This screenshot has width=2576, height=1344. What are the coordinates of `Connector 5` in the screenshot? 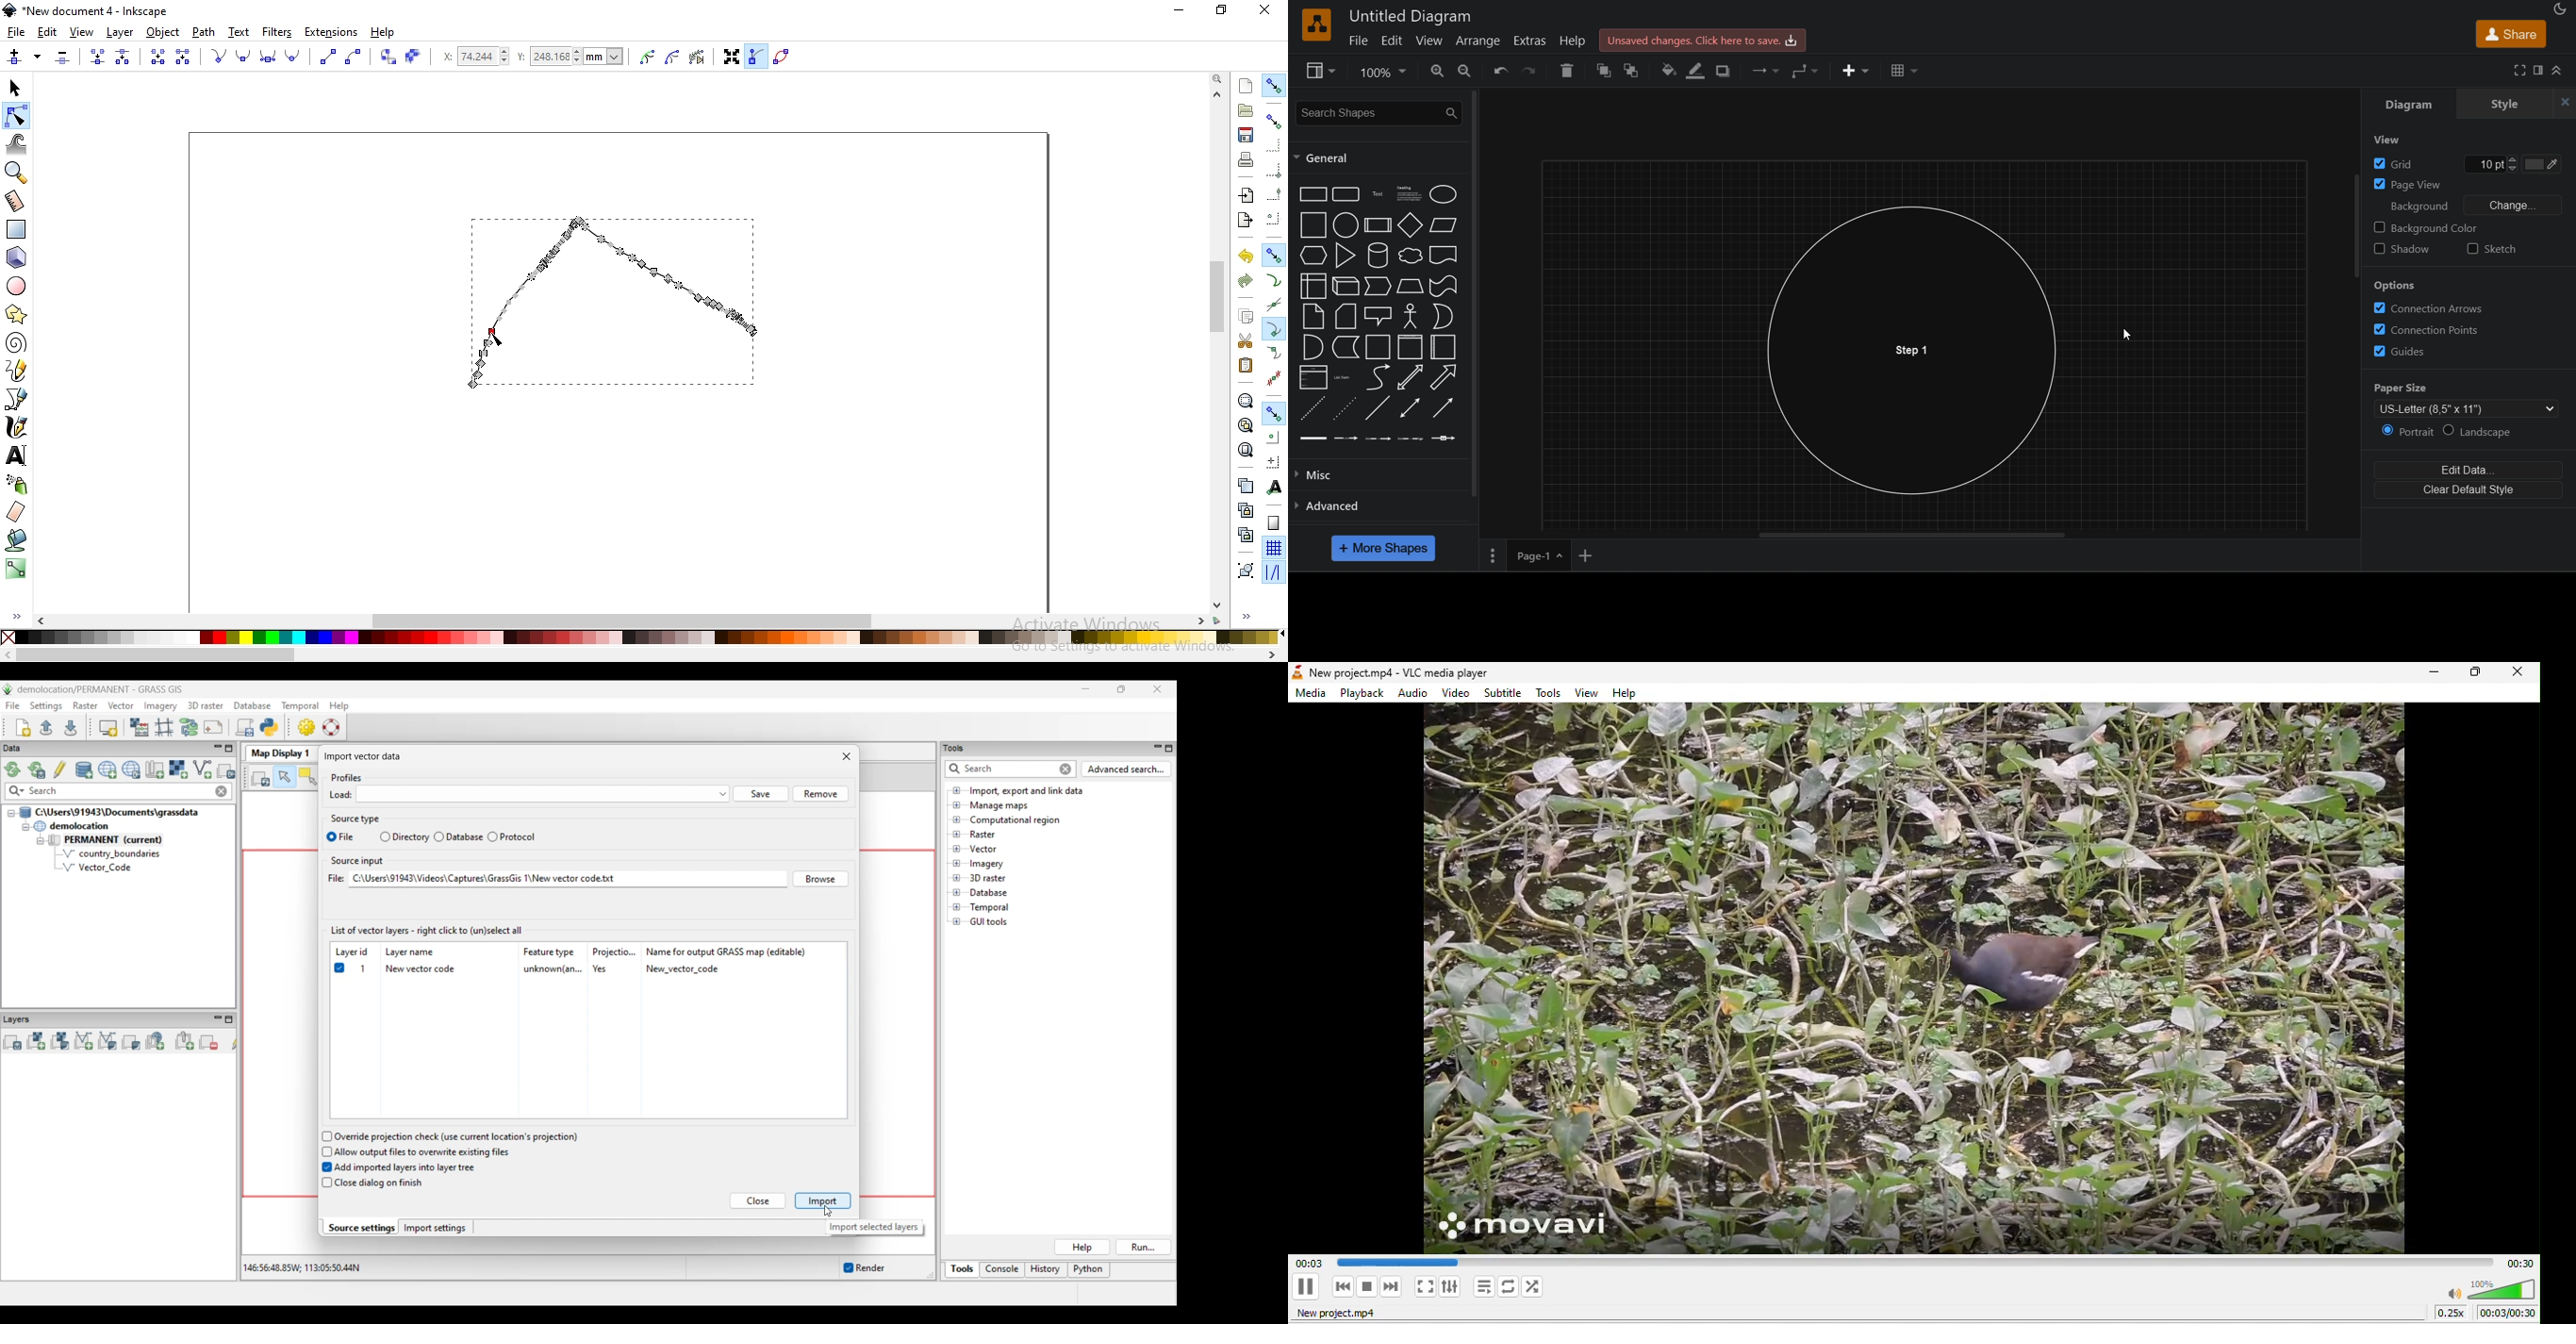 It's located at (1443, 439).